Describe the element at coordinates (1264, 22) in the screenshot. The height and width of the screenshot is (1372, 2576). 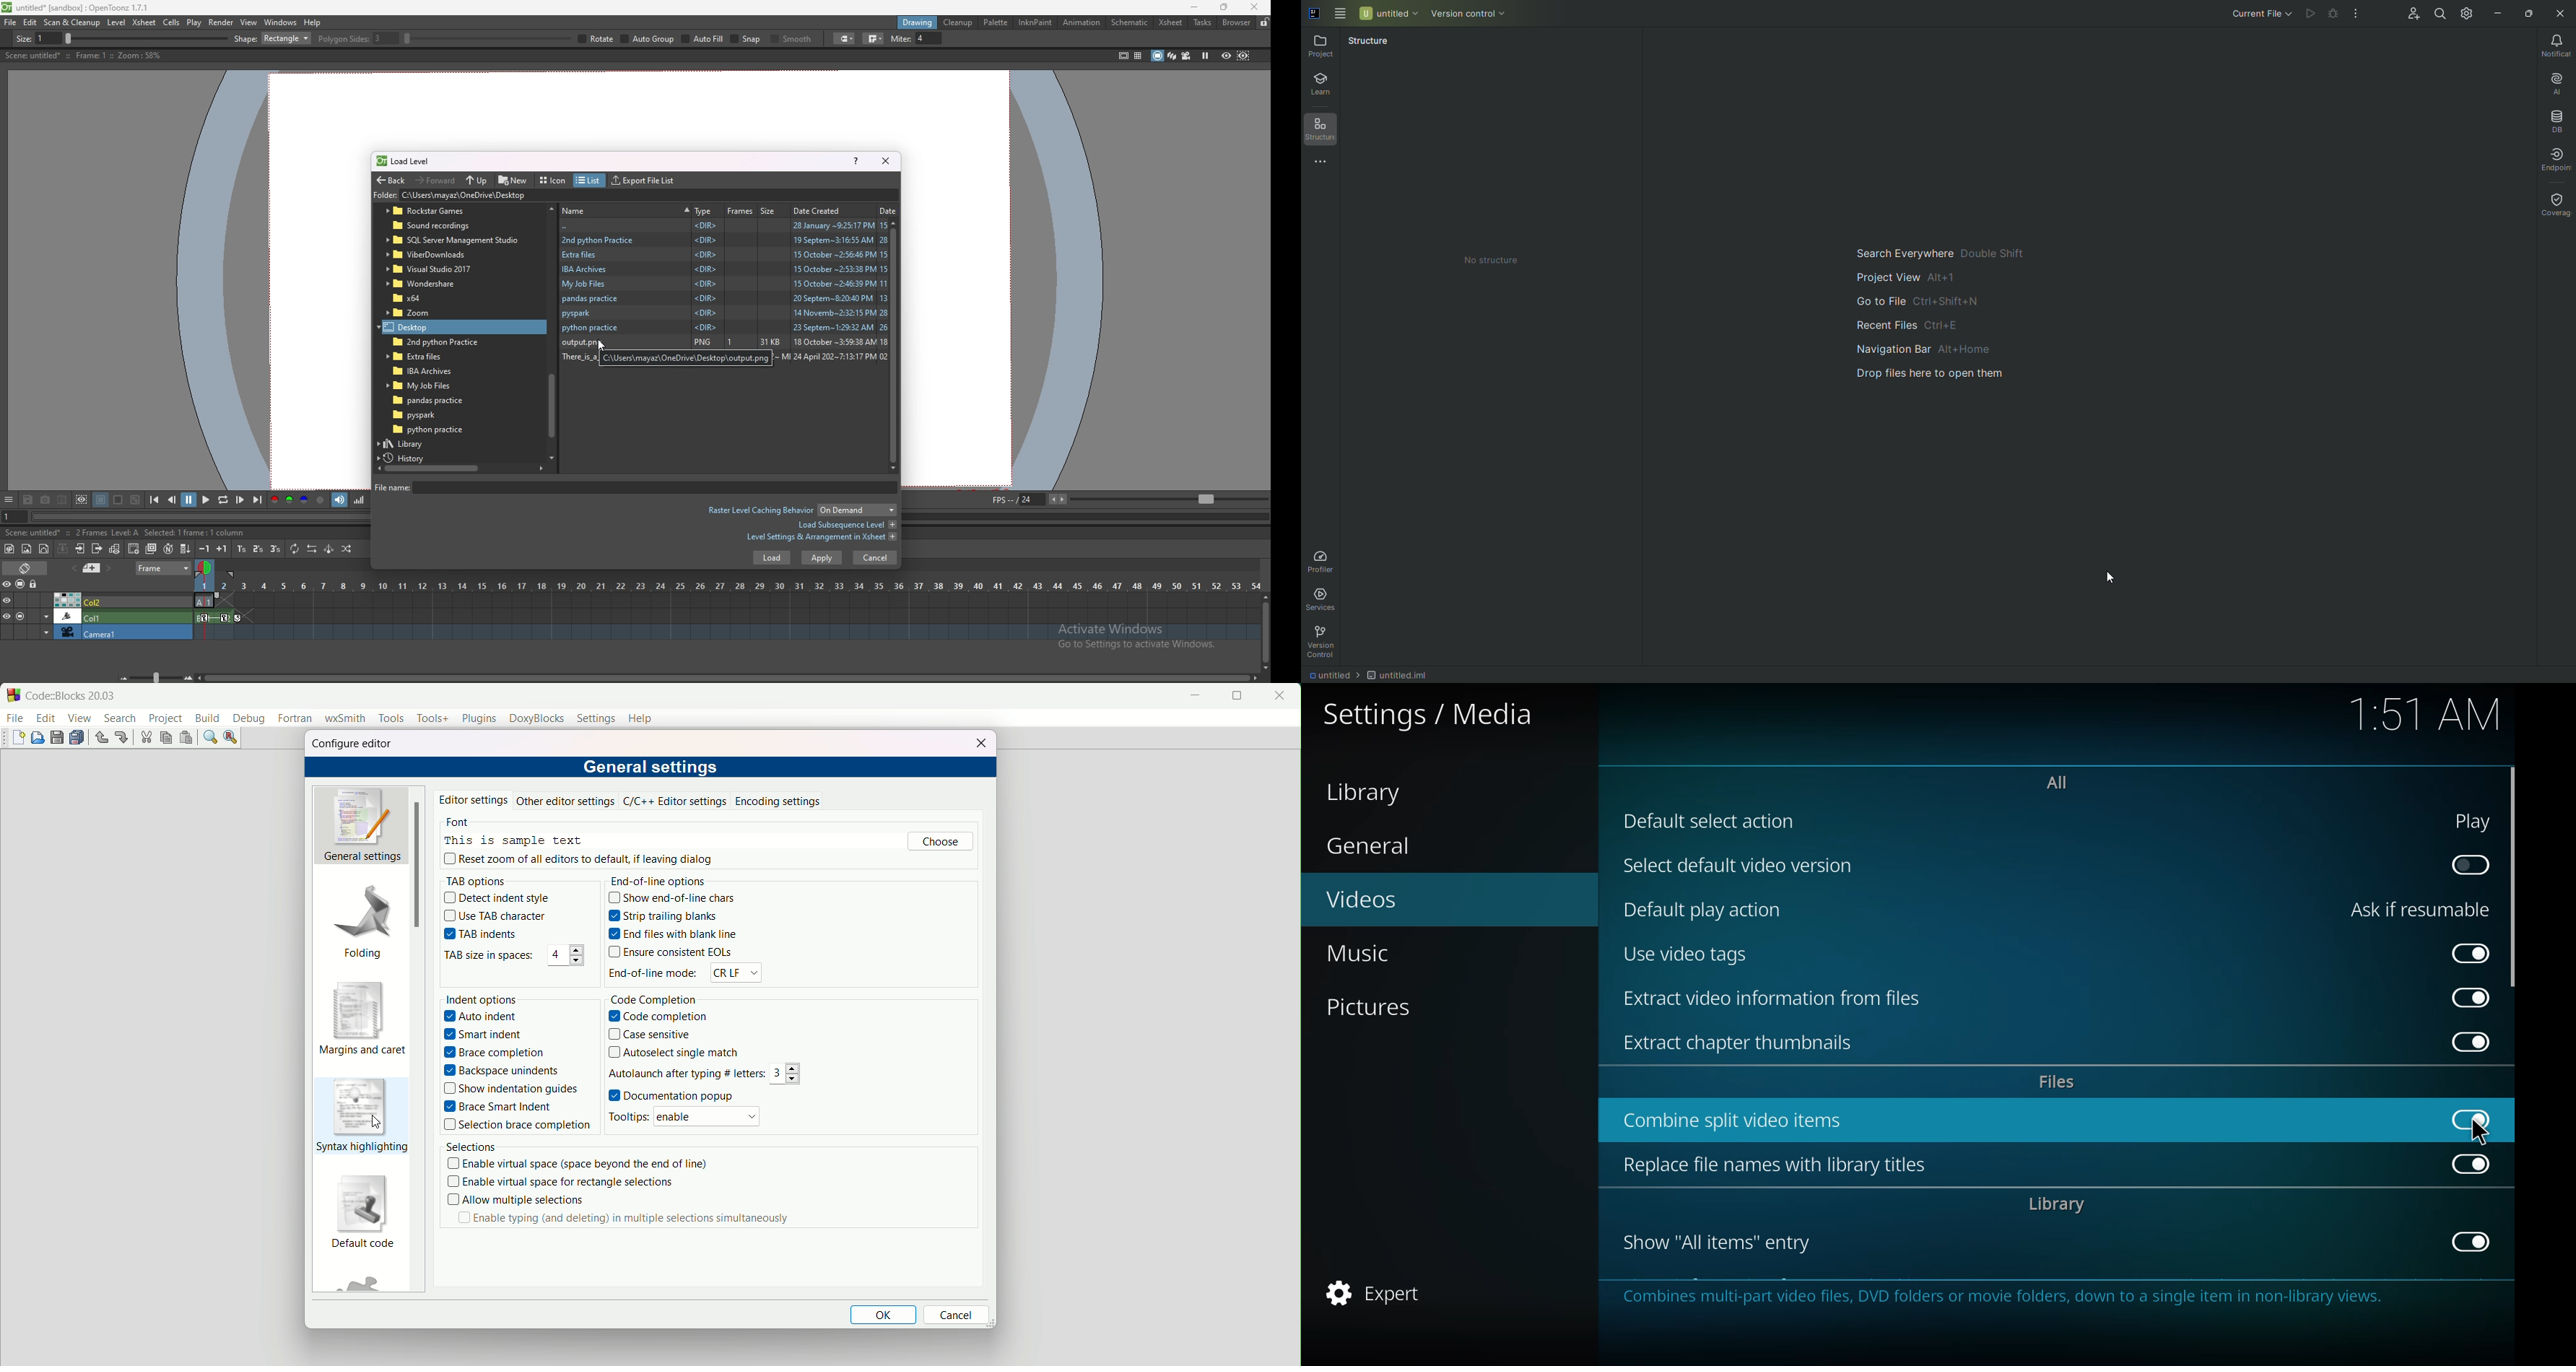
I see `lock` at that location.